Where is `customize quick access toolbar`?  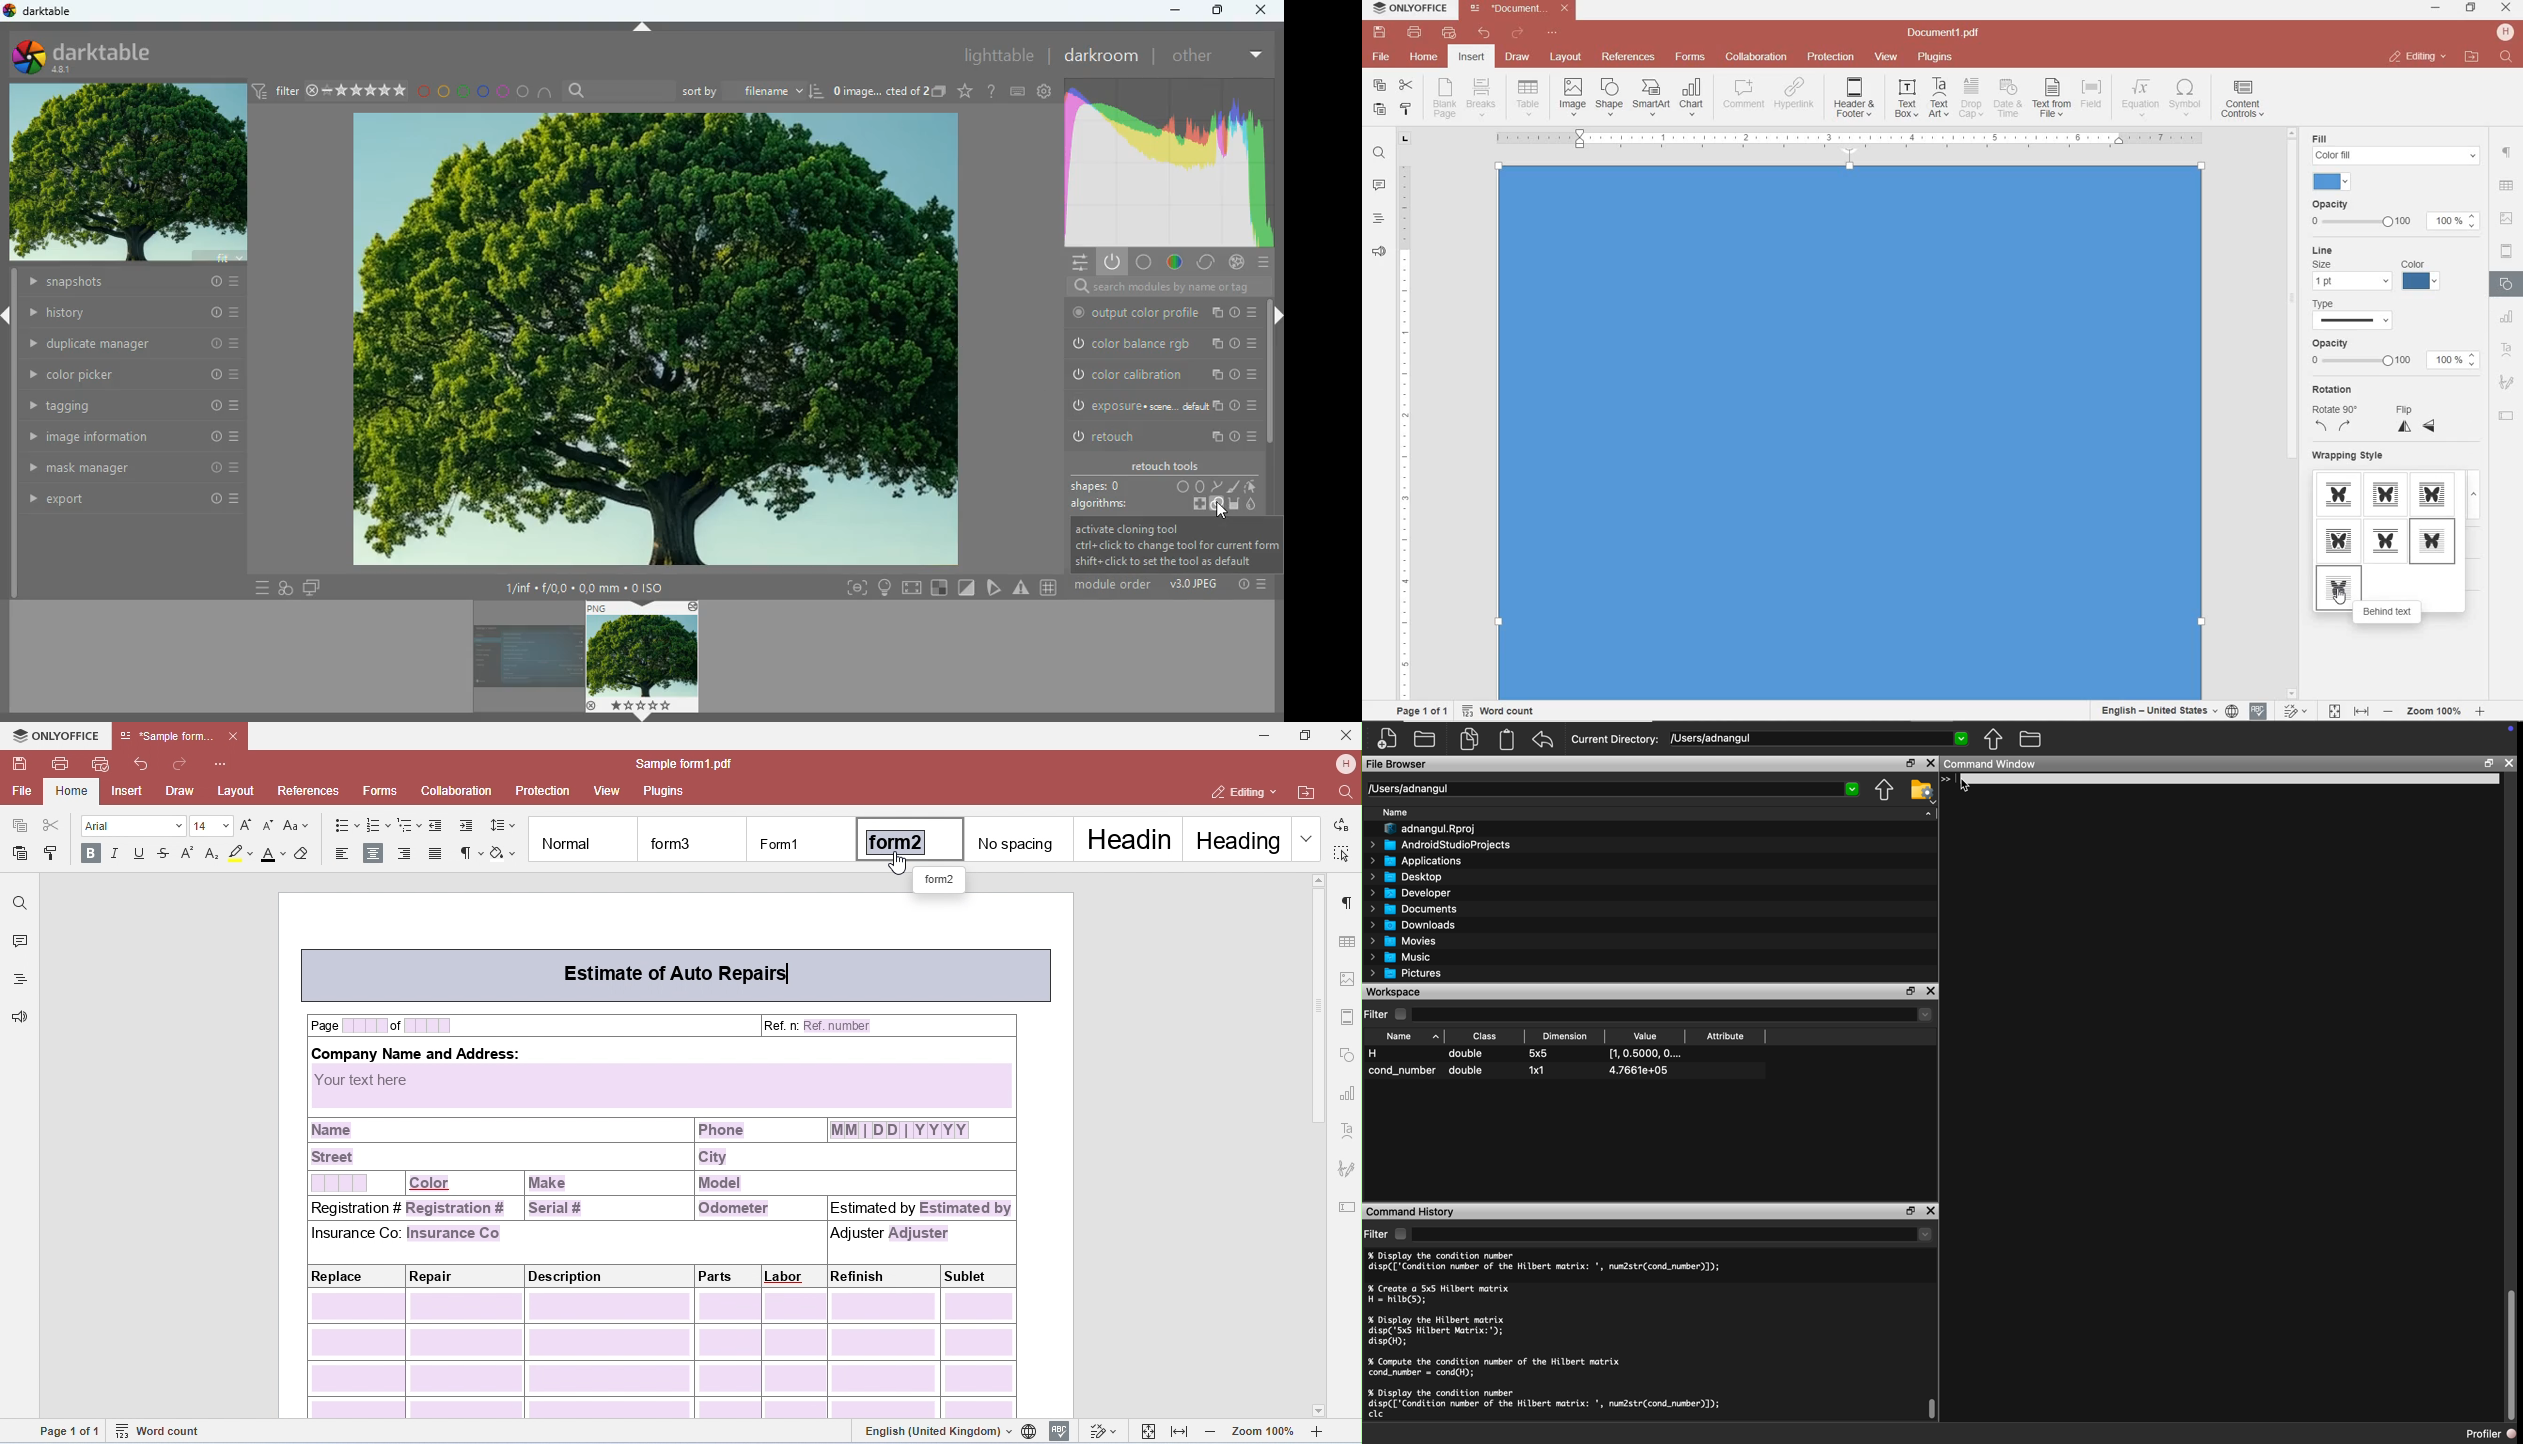
customize quick access toolbar is located at coordinates (1552, 33).